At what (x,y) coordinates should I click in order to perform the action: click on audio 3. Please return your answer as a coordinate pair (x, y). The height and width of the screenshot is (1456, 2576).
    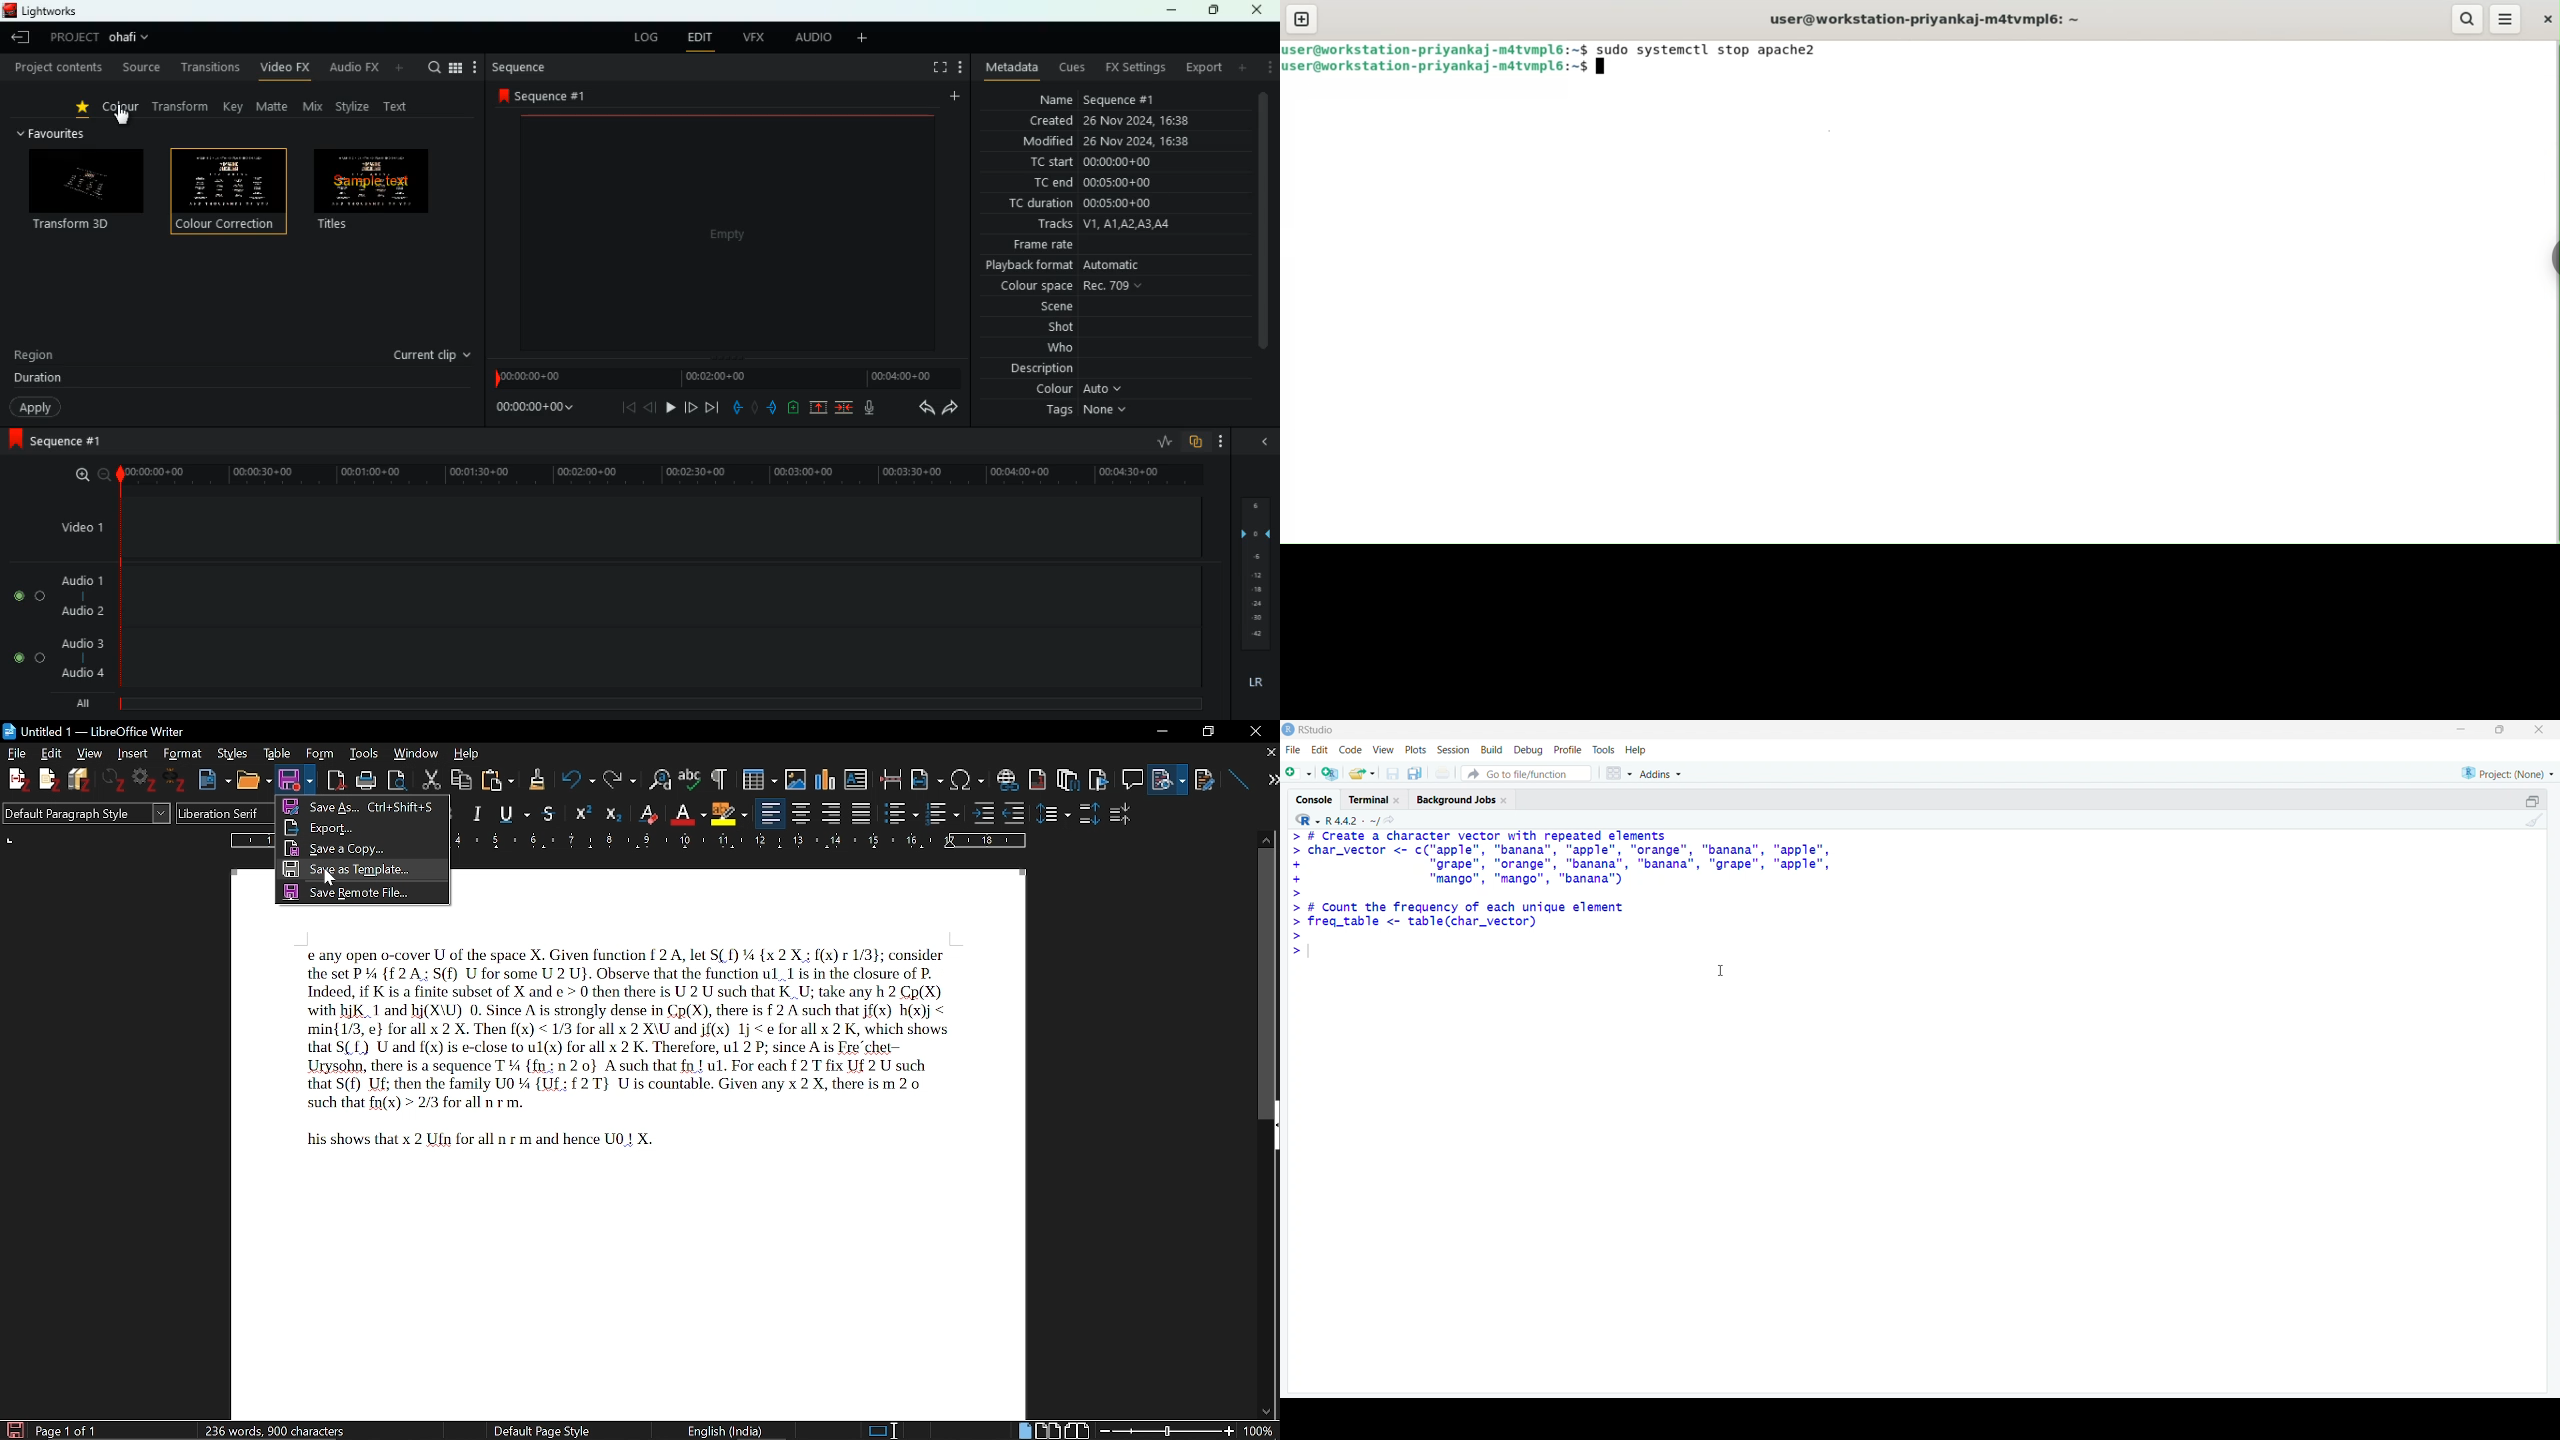
    Looking at the image, I should click on (82, 644).